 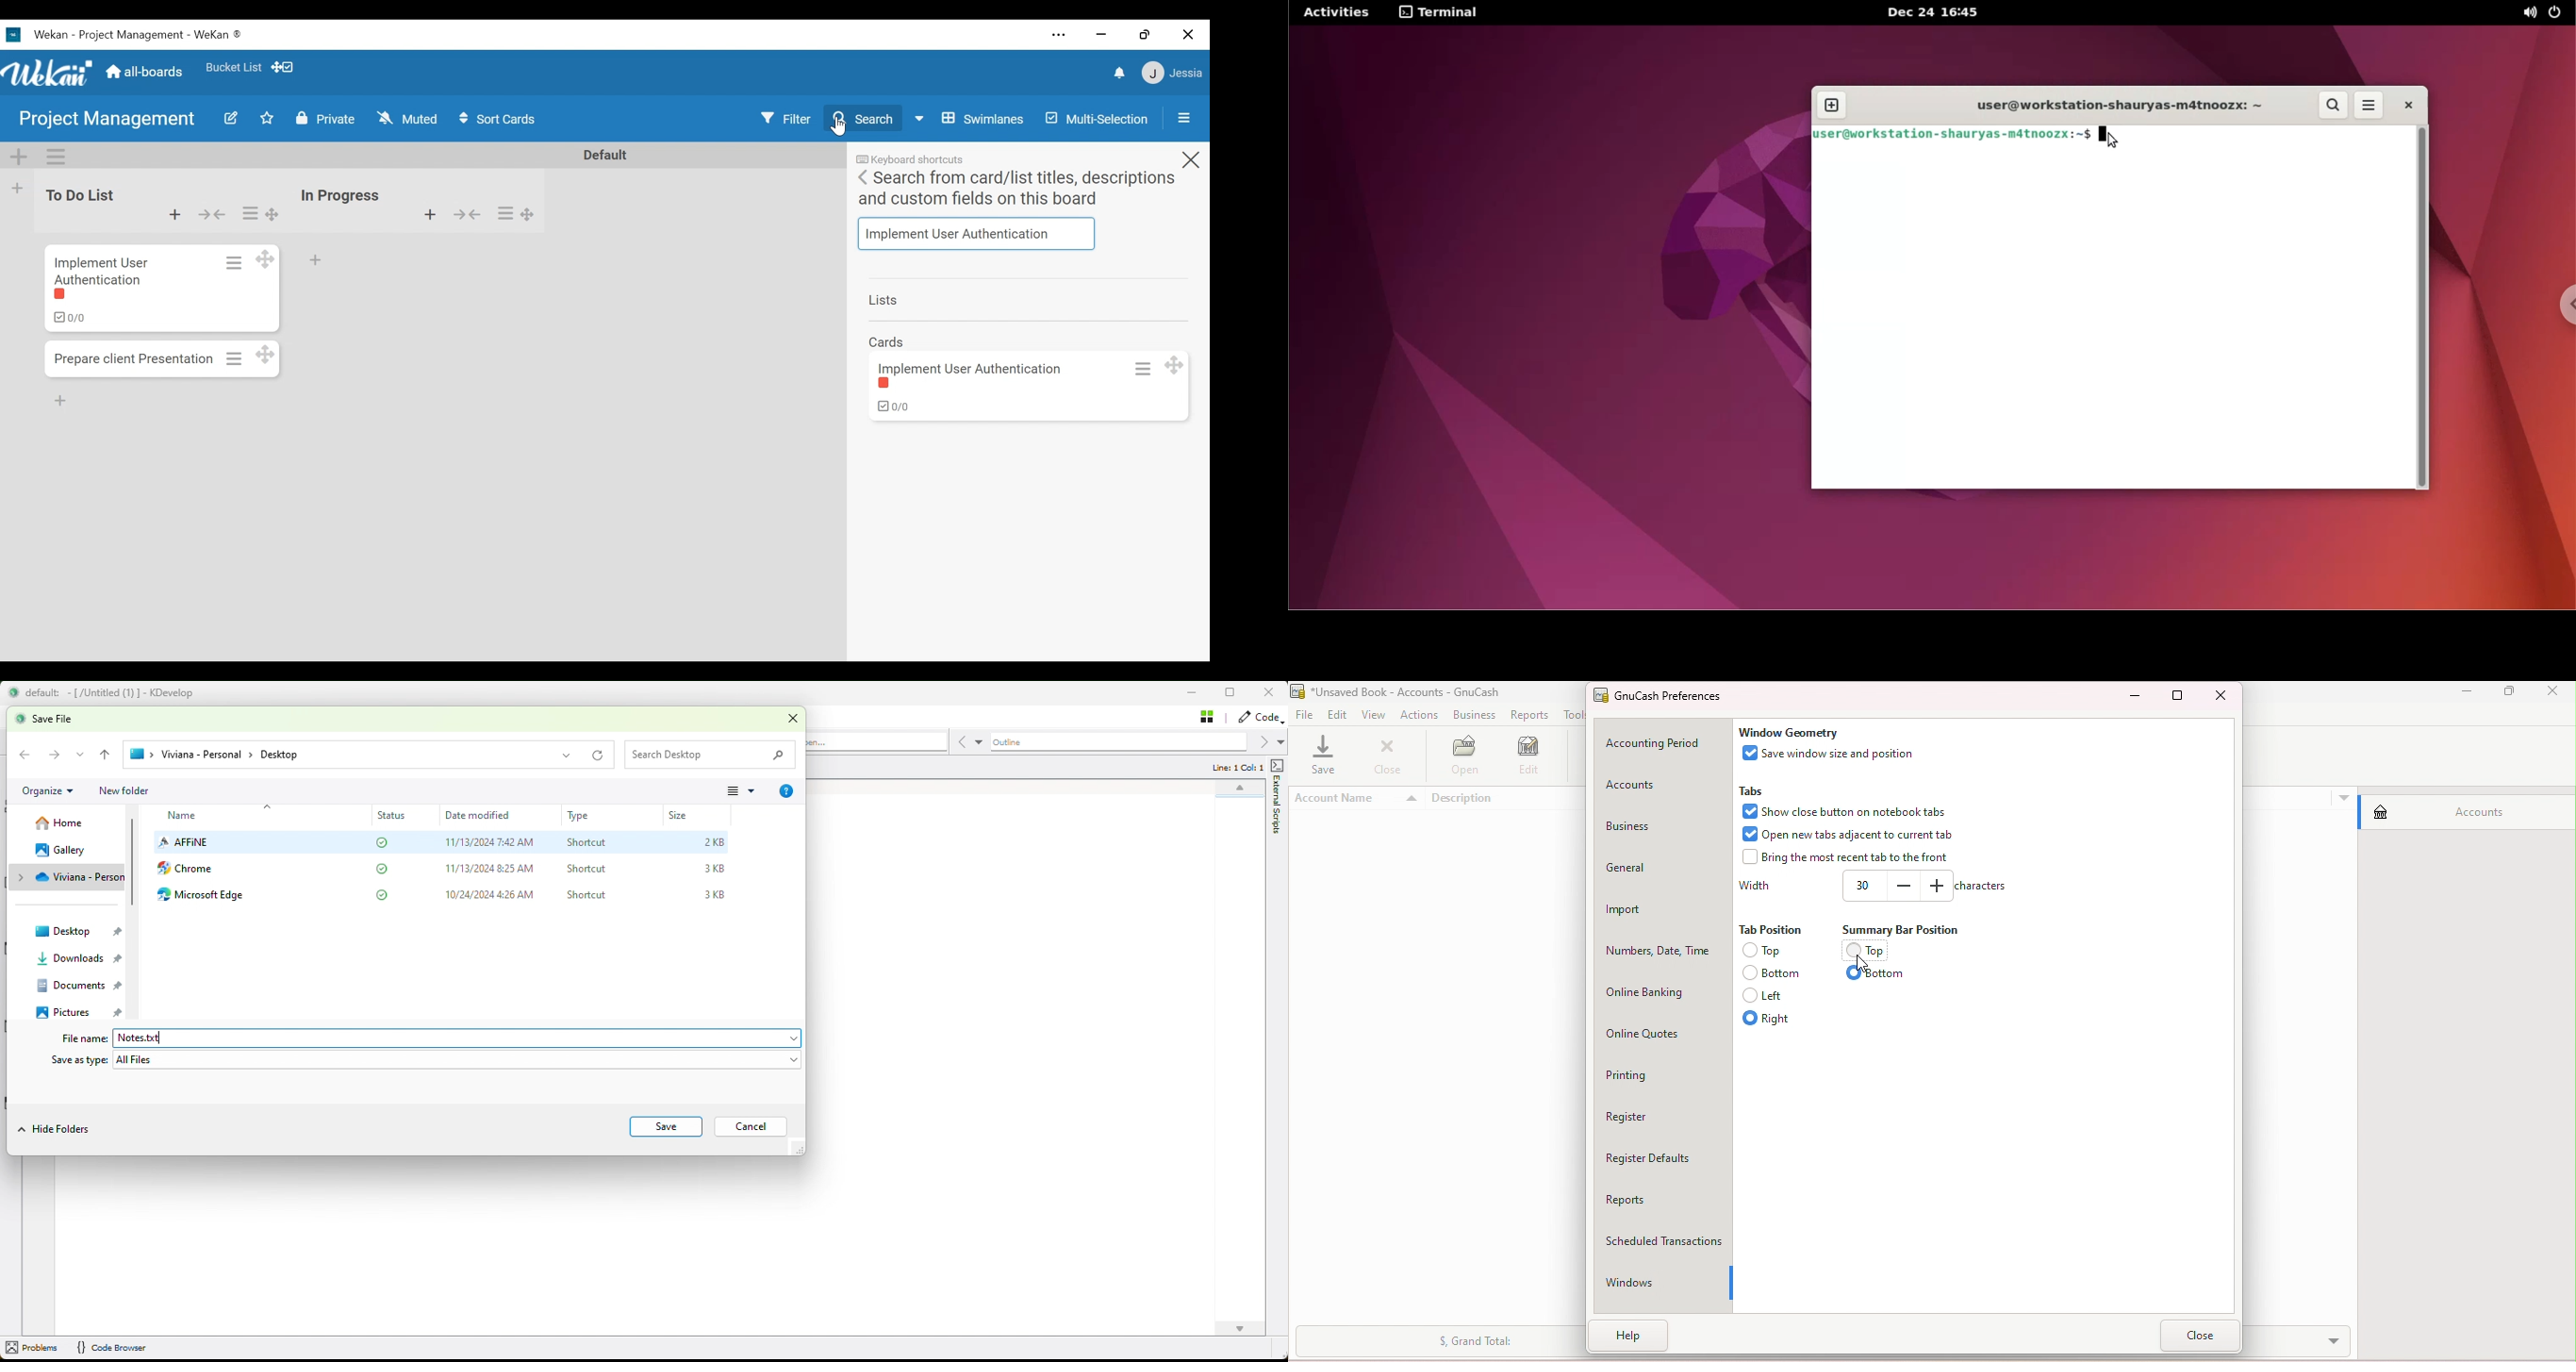 What do you see at coordinates (1660, 822) in the screenshot?
I see `Business` at bounding box center [1660, 822].